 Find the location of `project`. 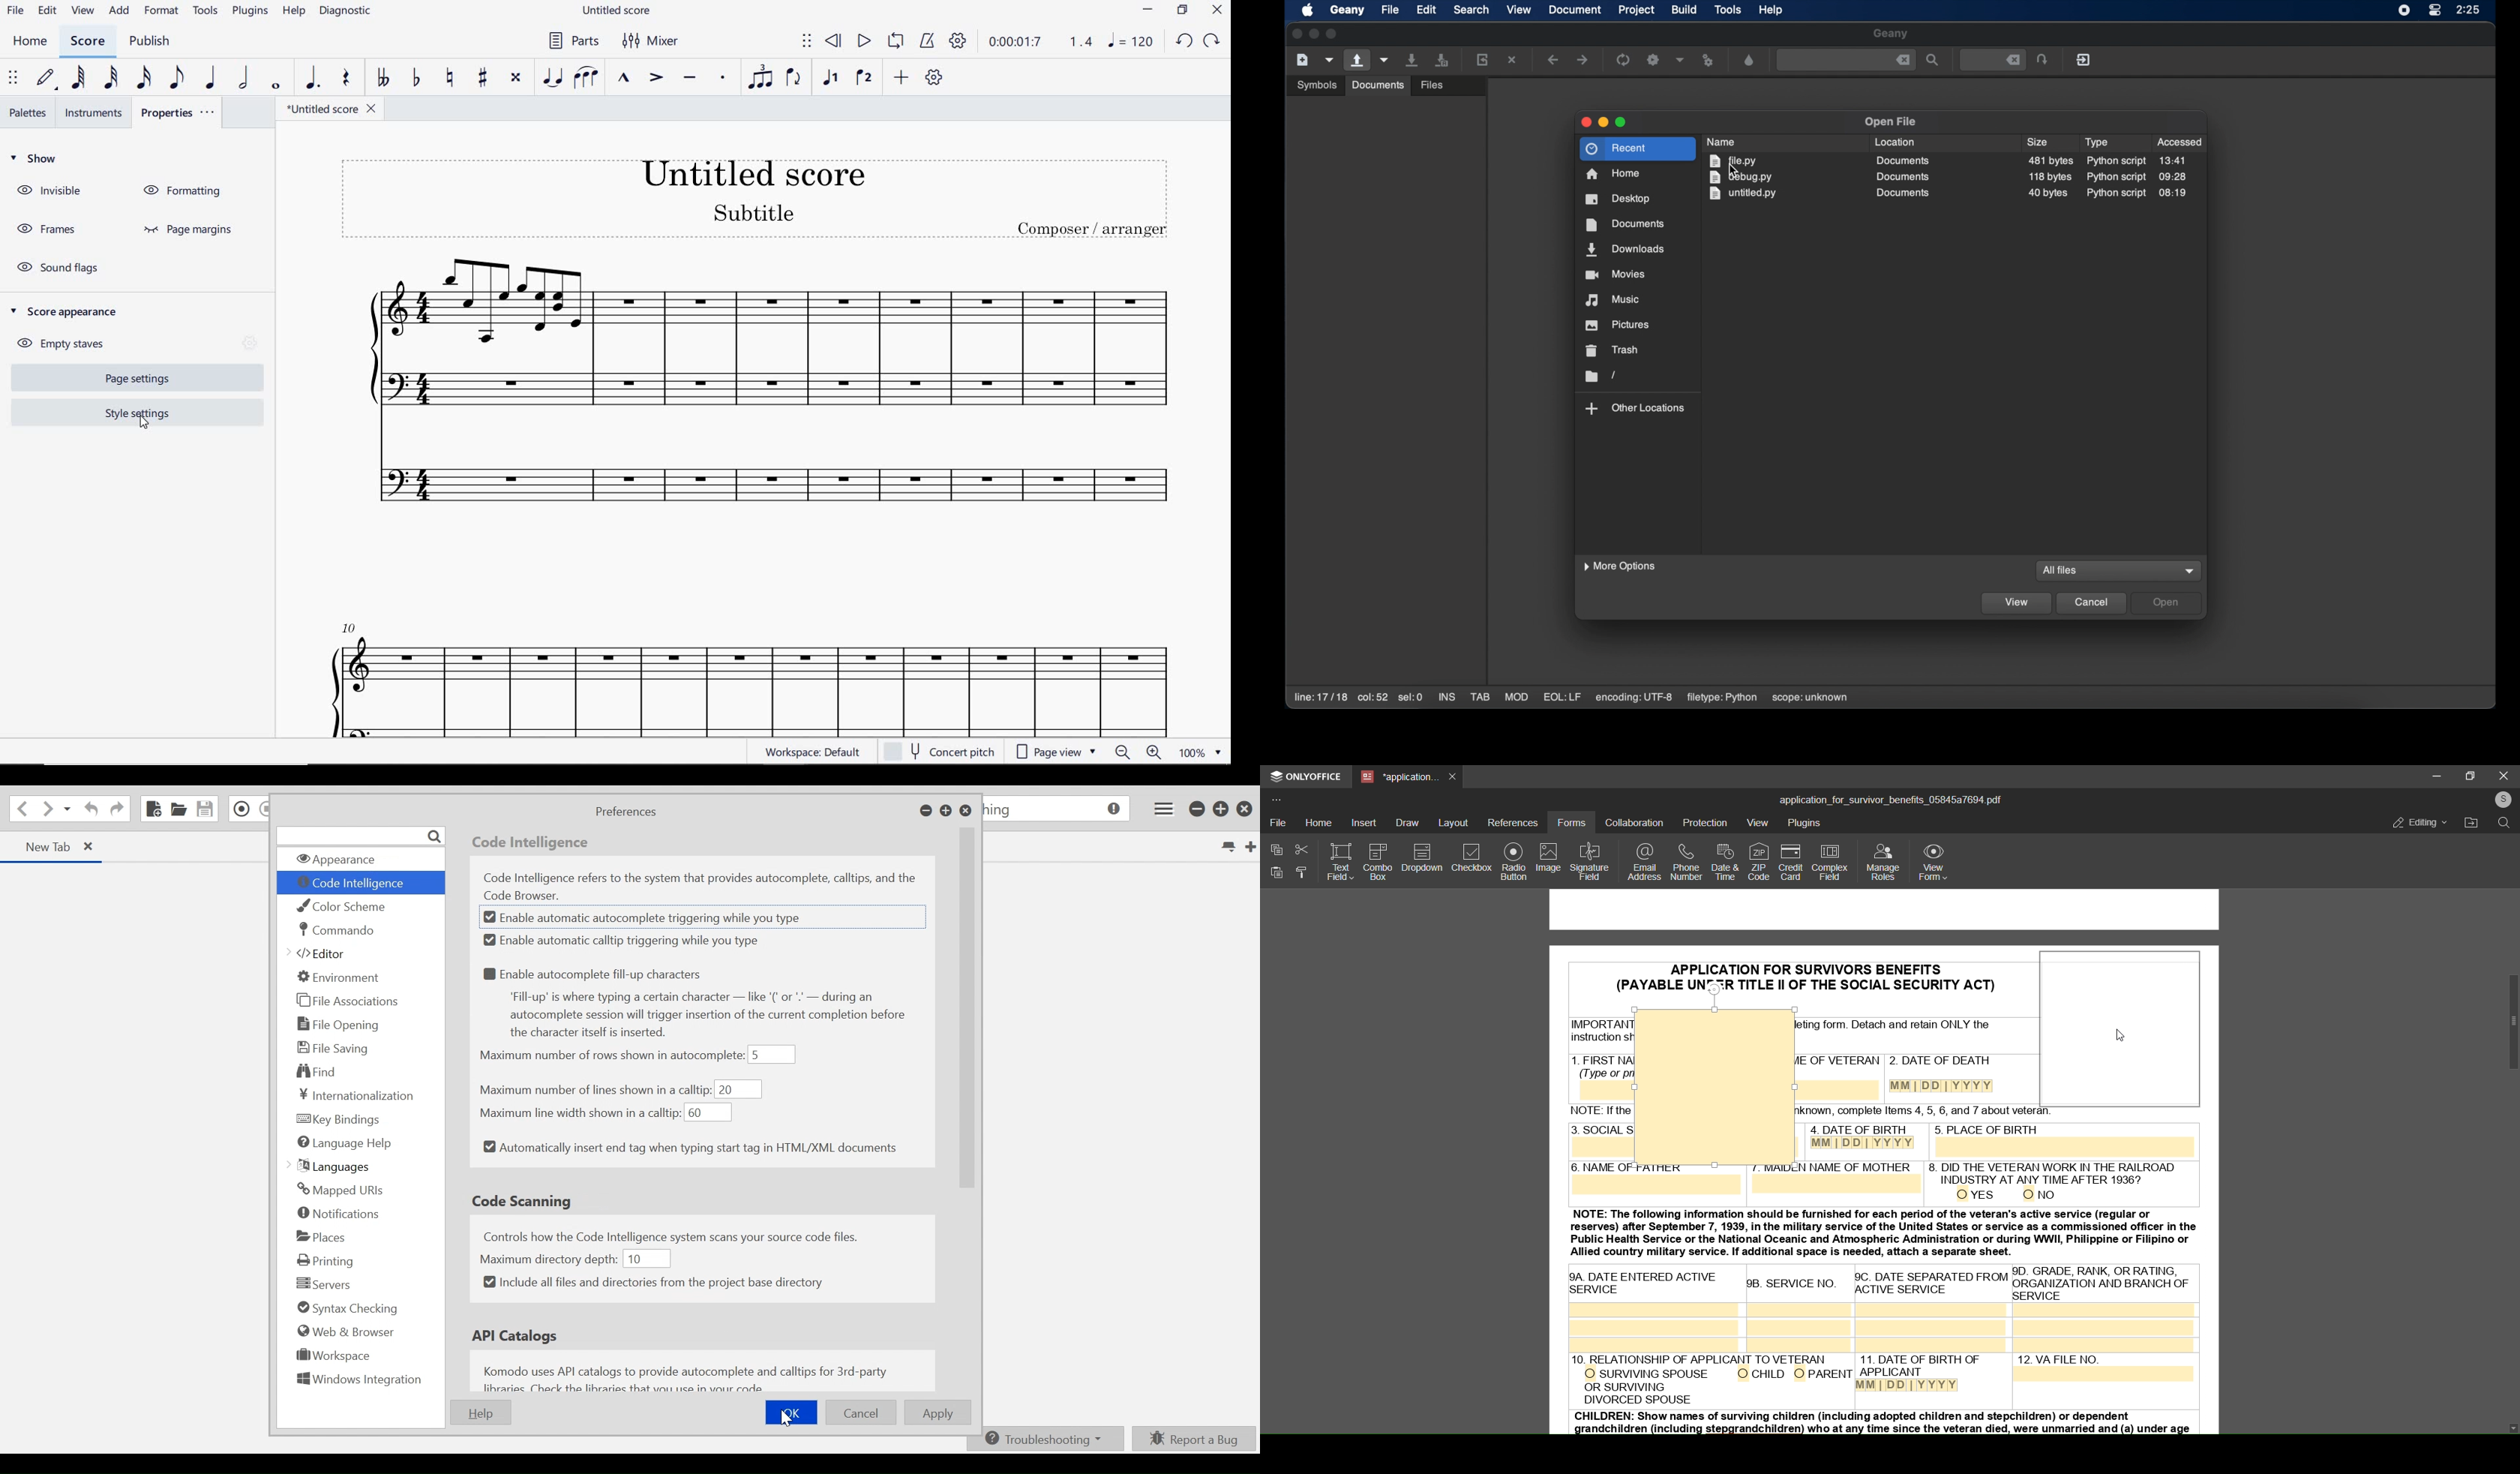

project is located at coordinates (1637, 10).